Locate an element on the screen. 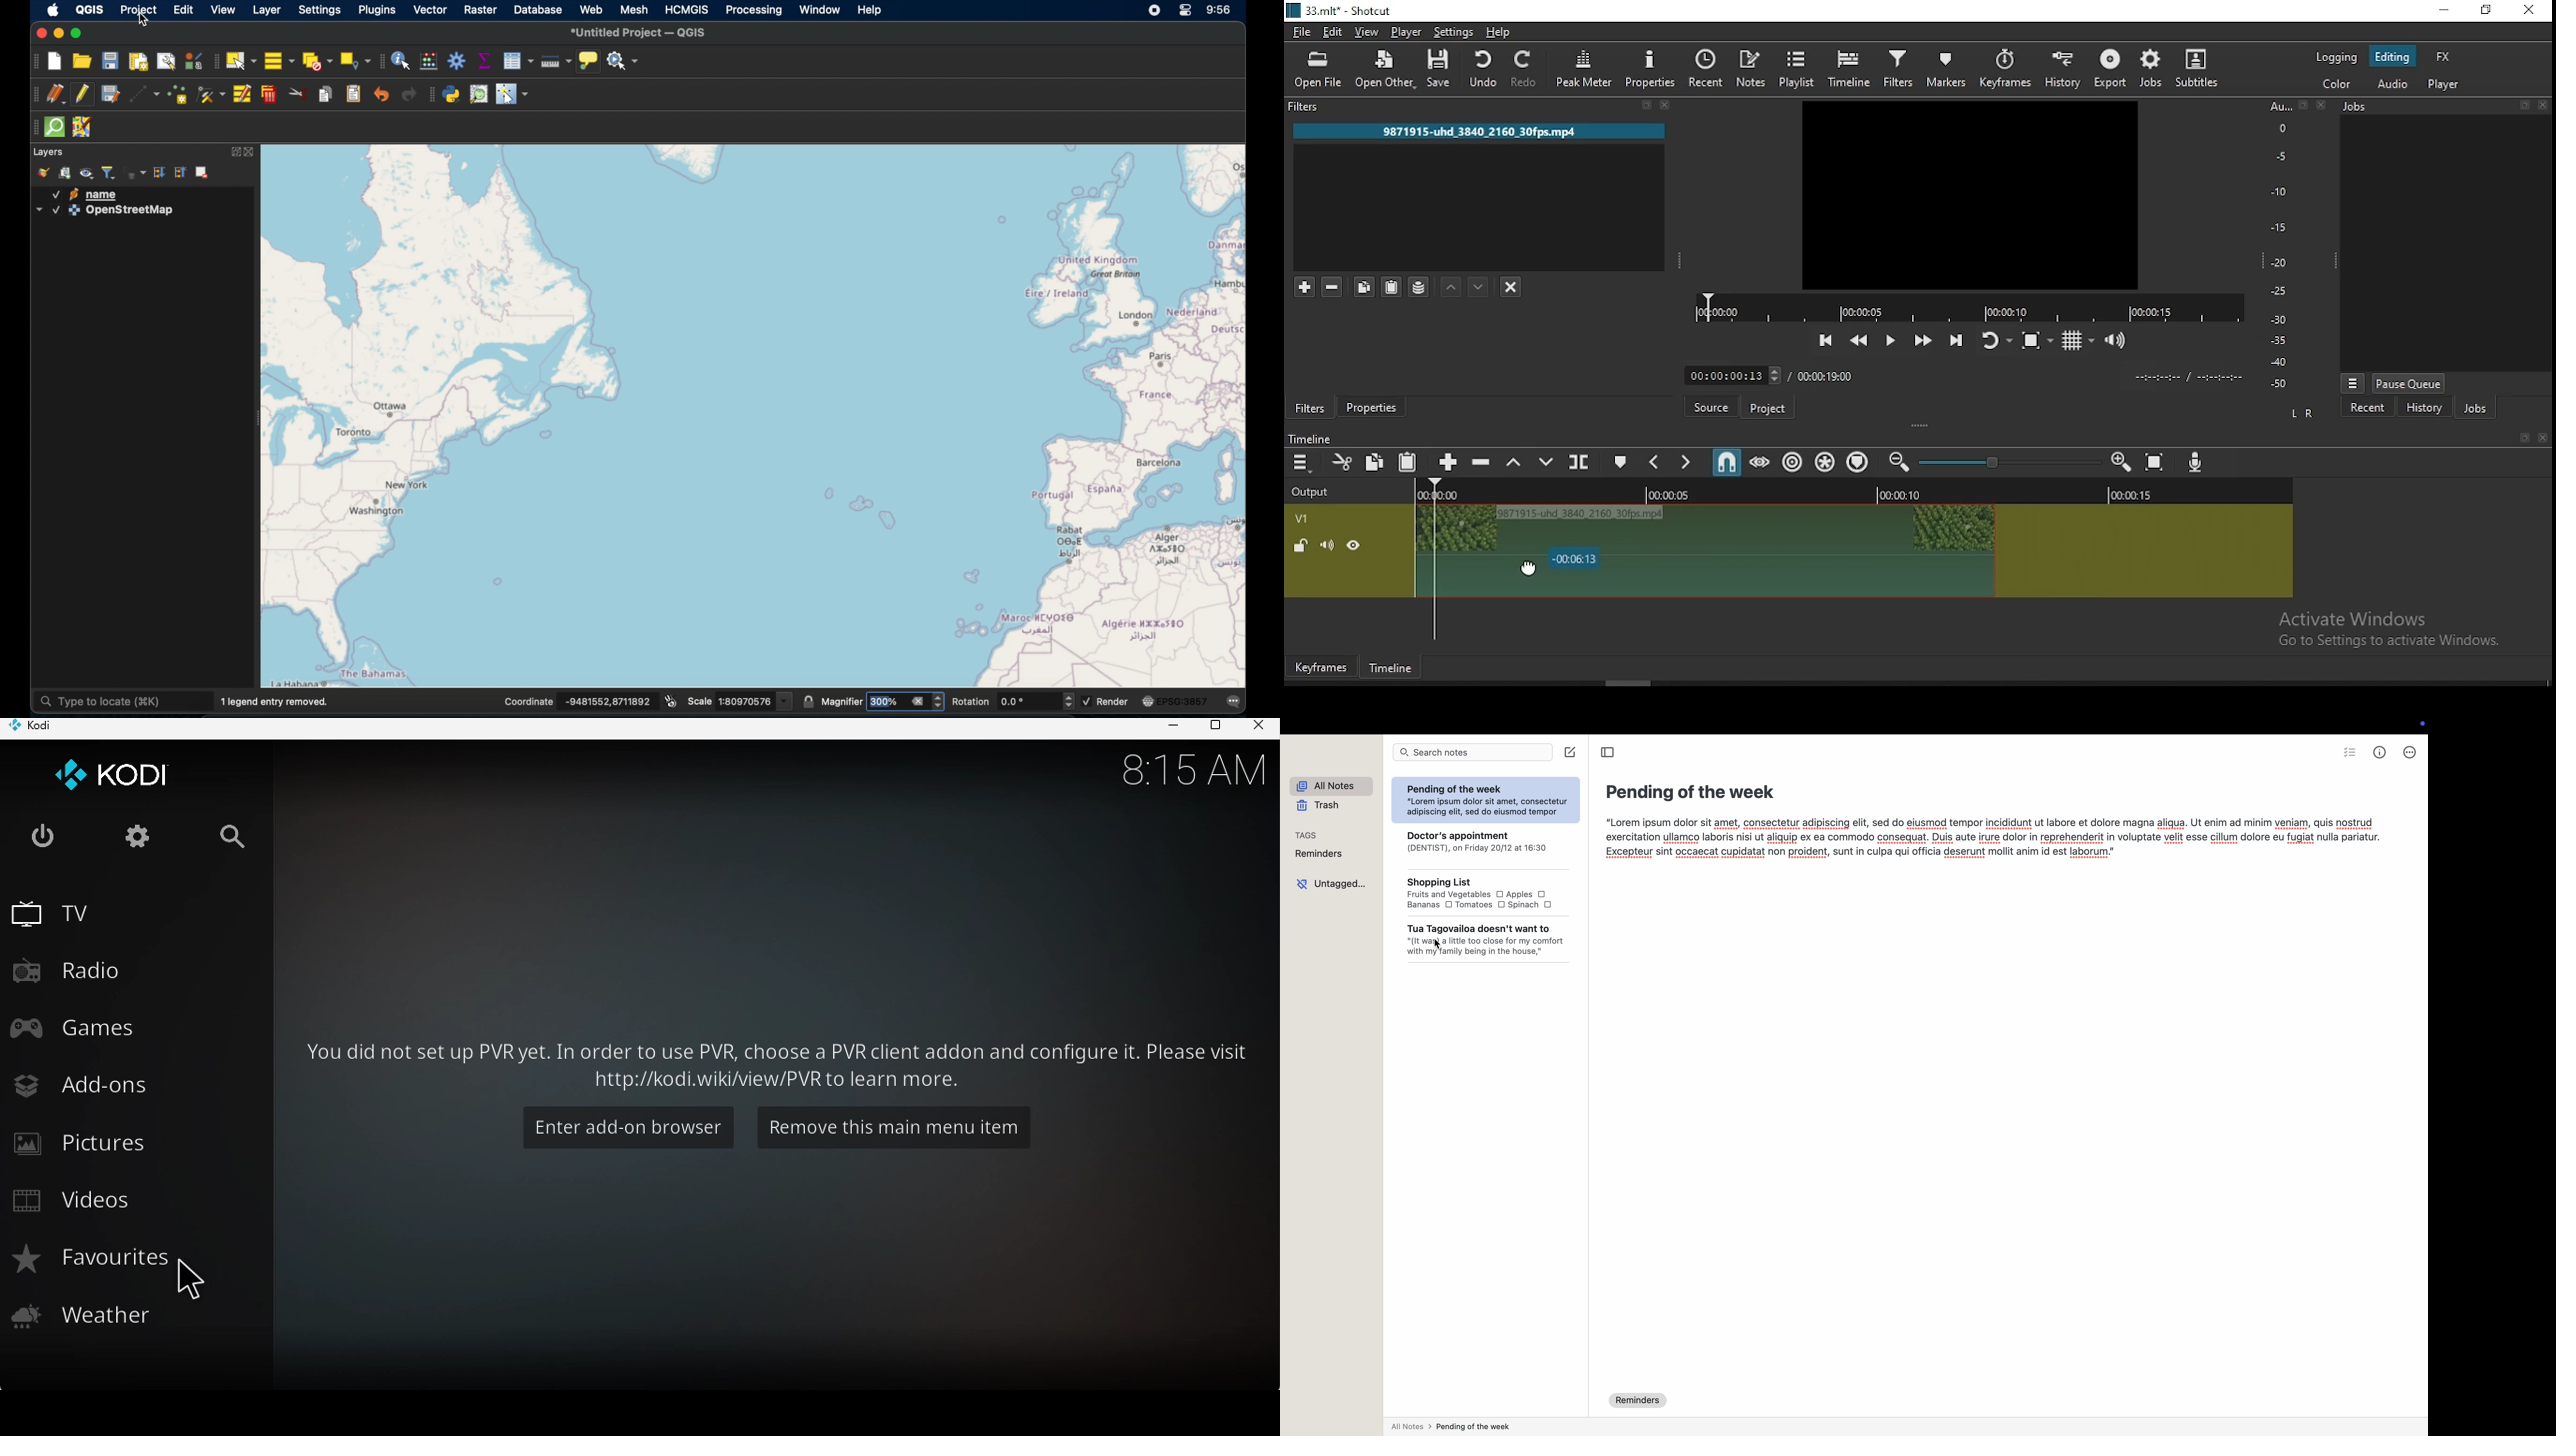  all notes > pending of the week is located at coordinates (1457, 1425).